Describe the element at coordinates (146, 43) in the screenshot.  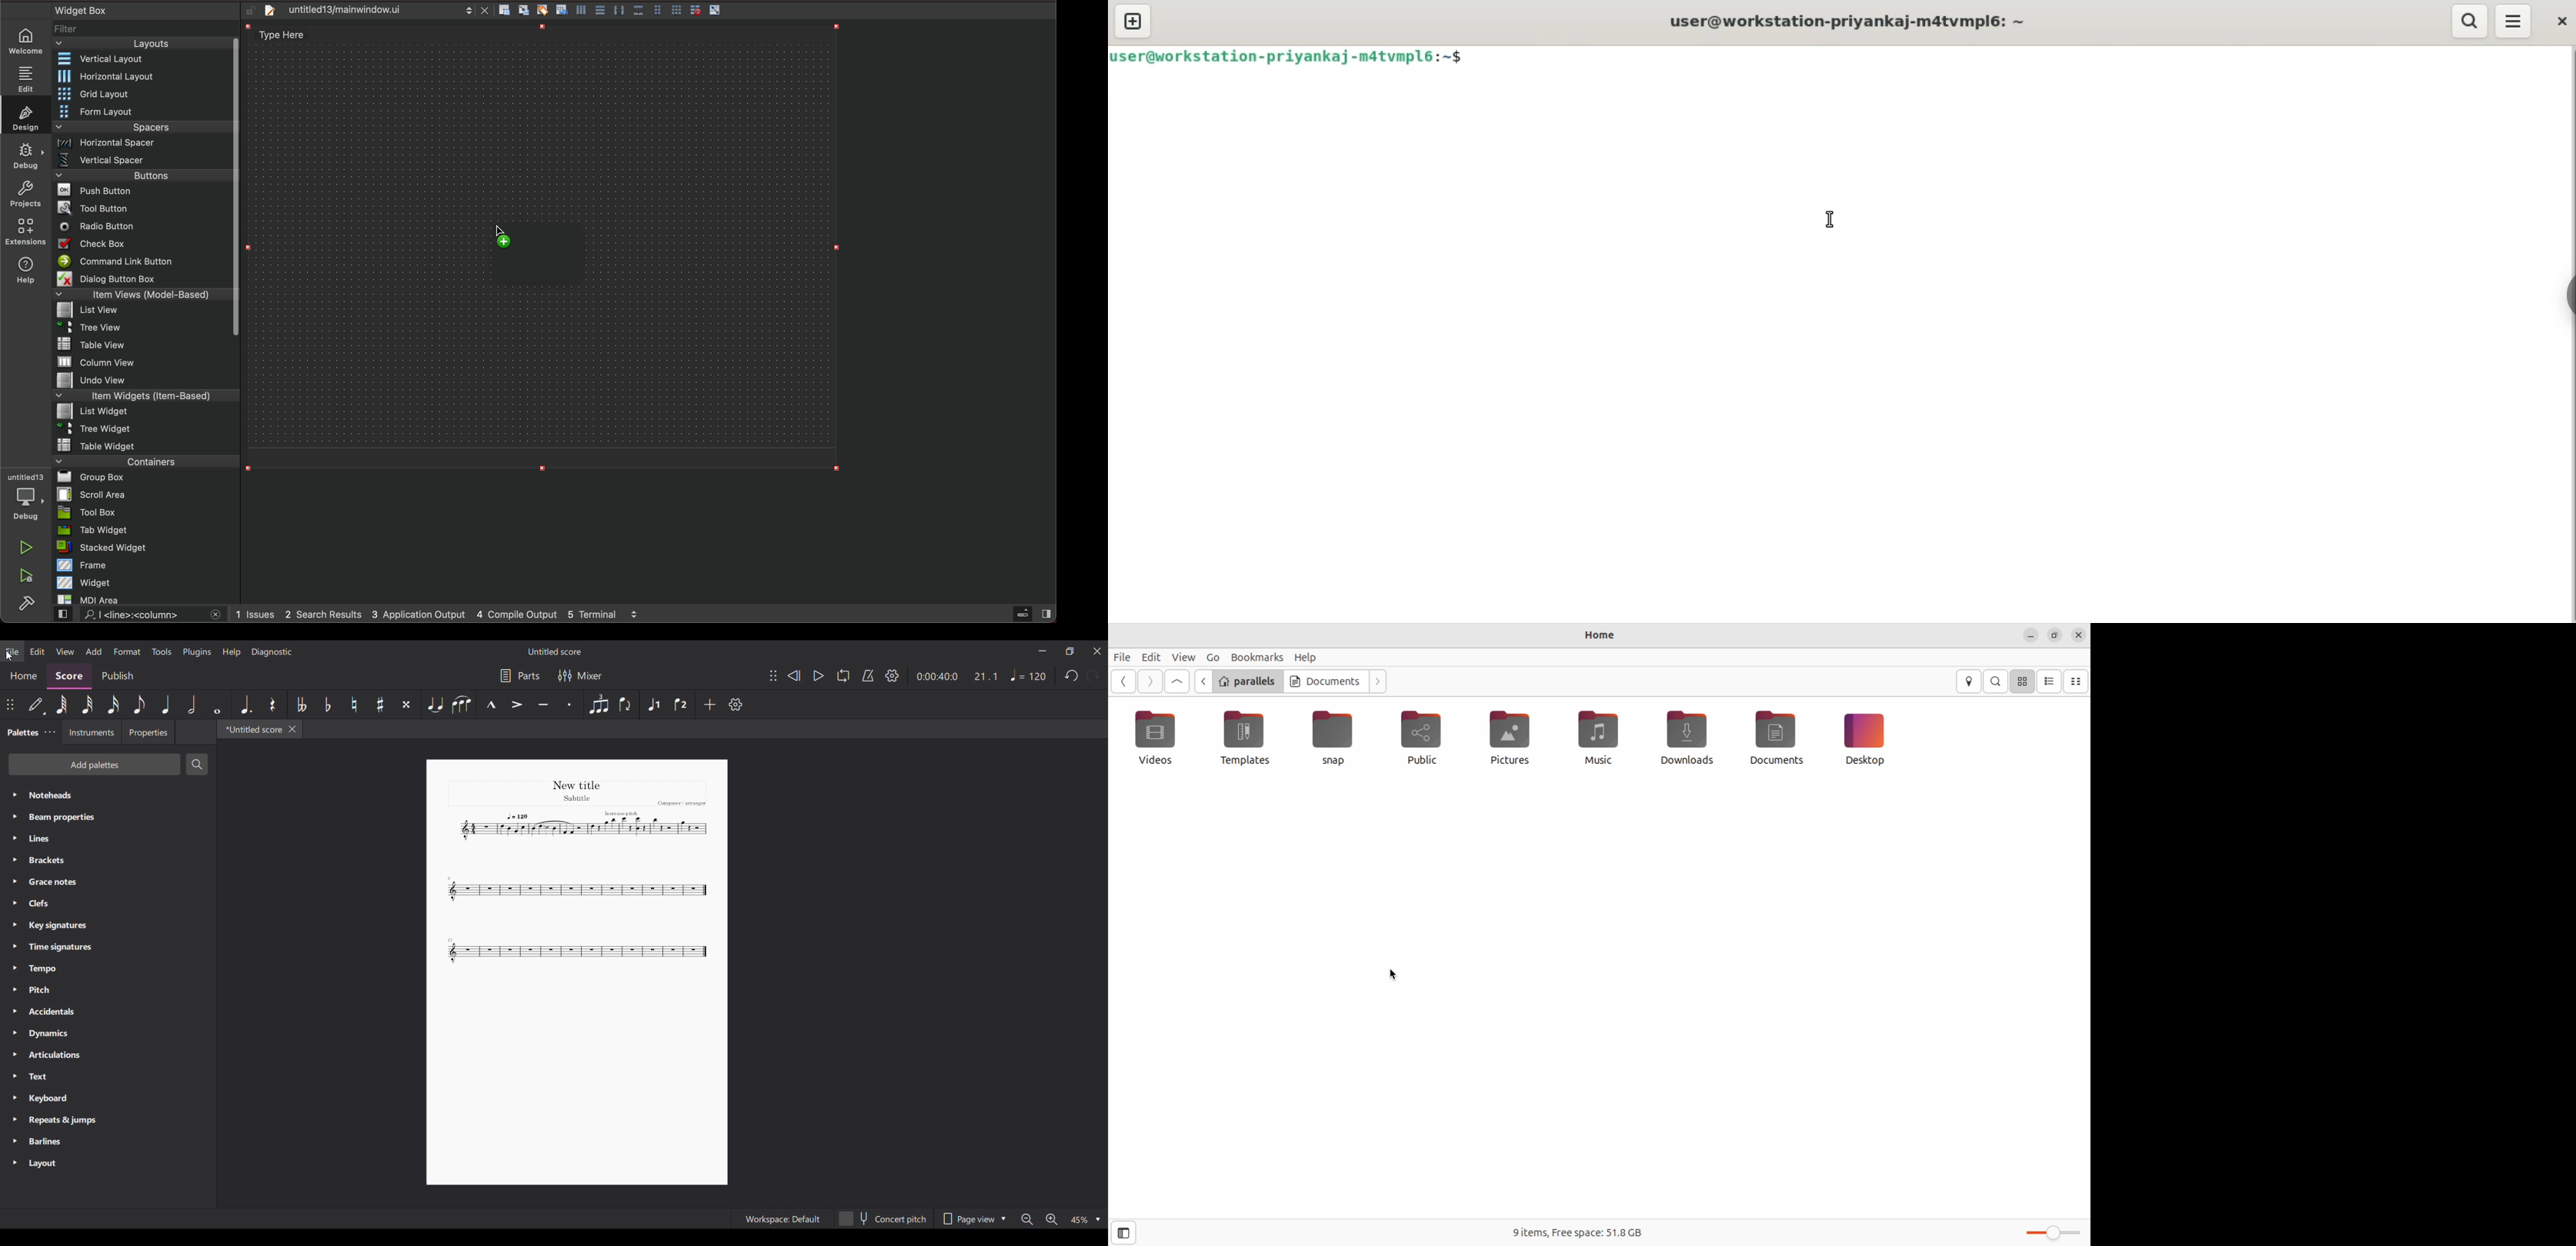
I see `layouts` at that location.